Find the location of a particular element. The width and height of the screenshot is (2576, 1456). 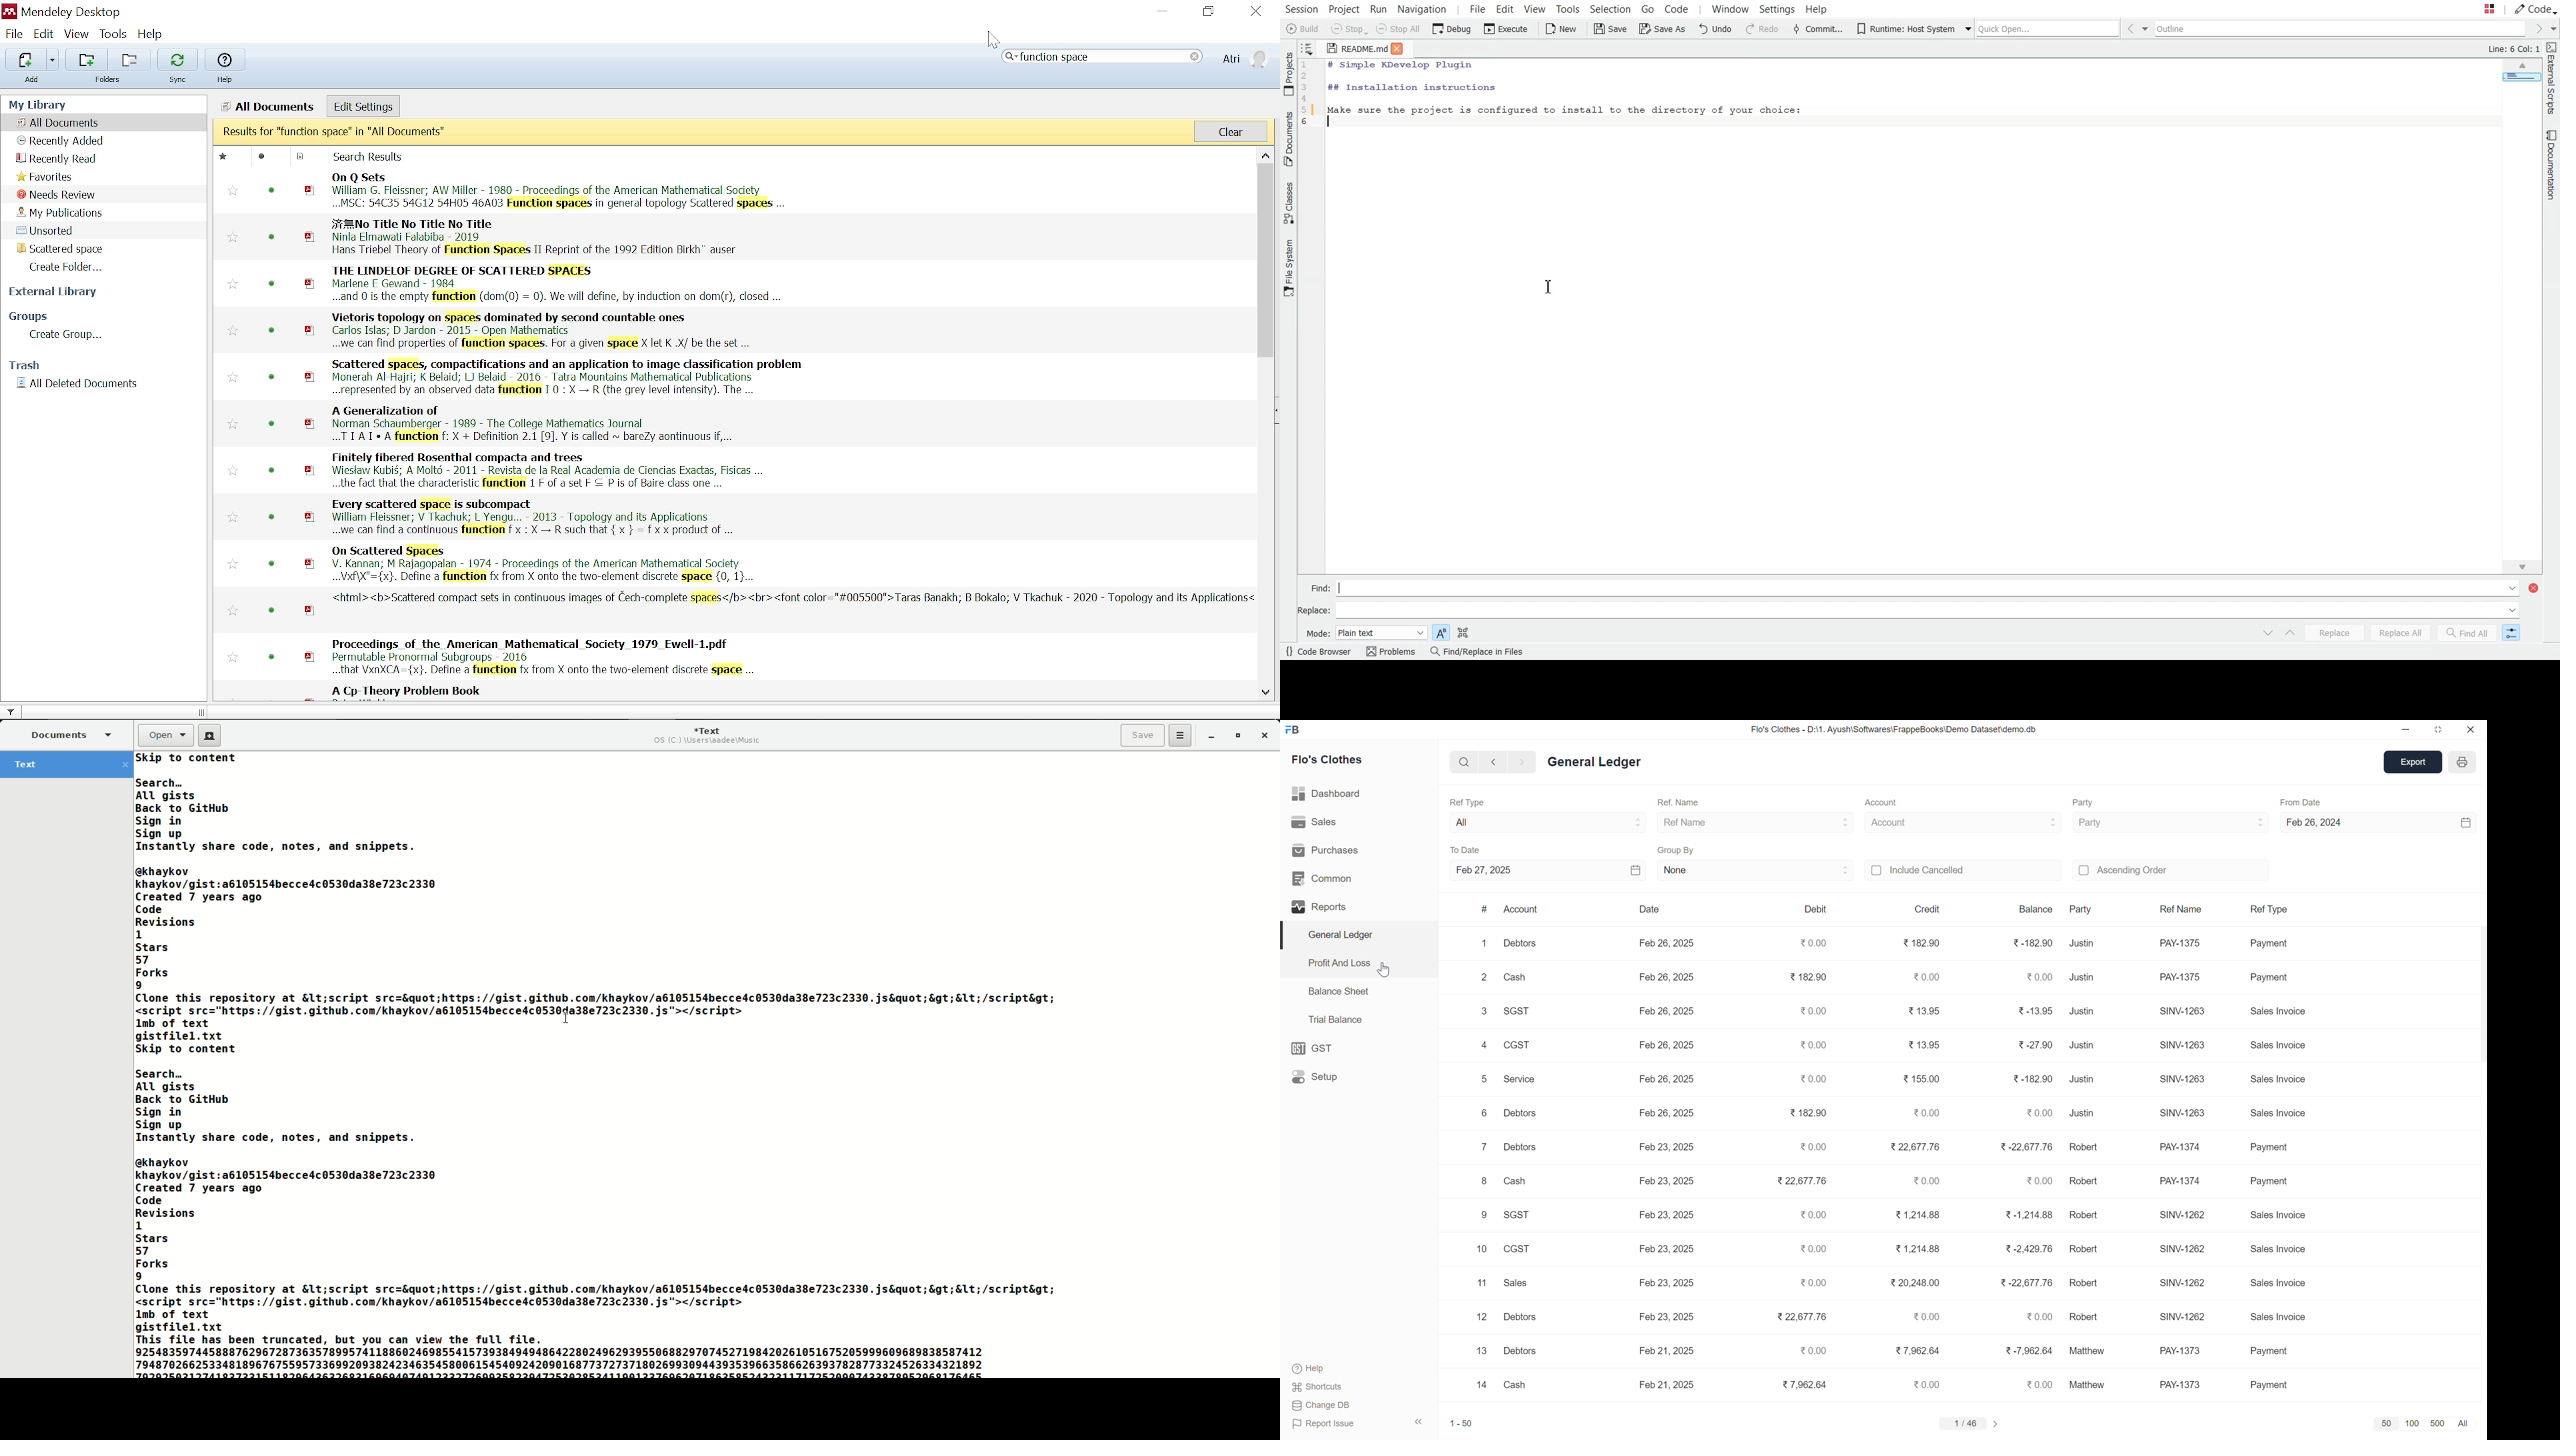

Redo is located at coordinates (1762, 29).